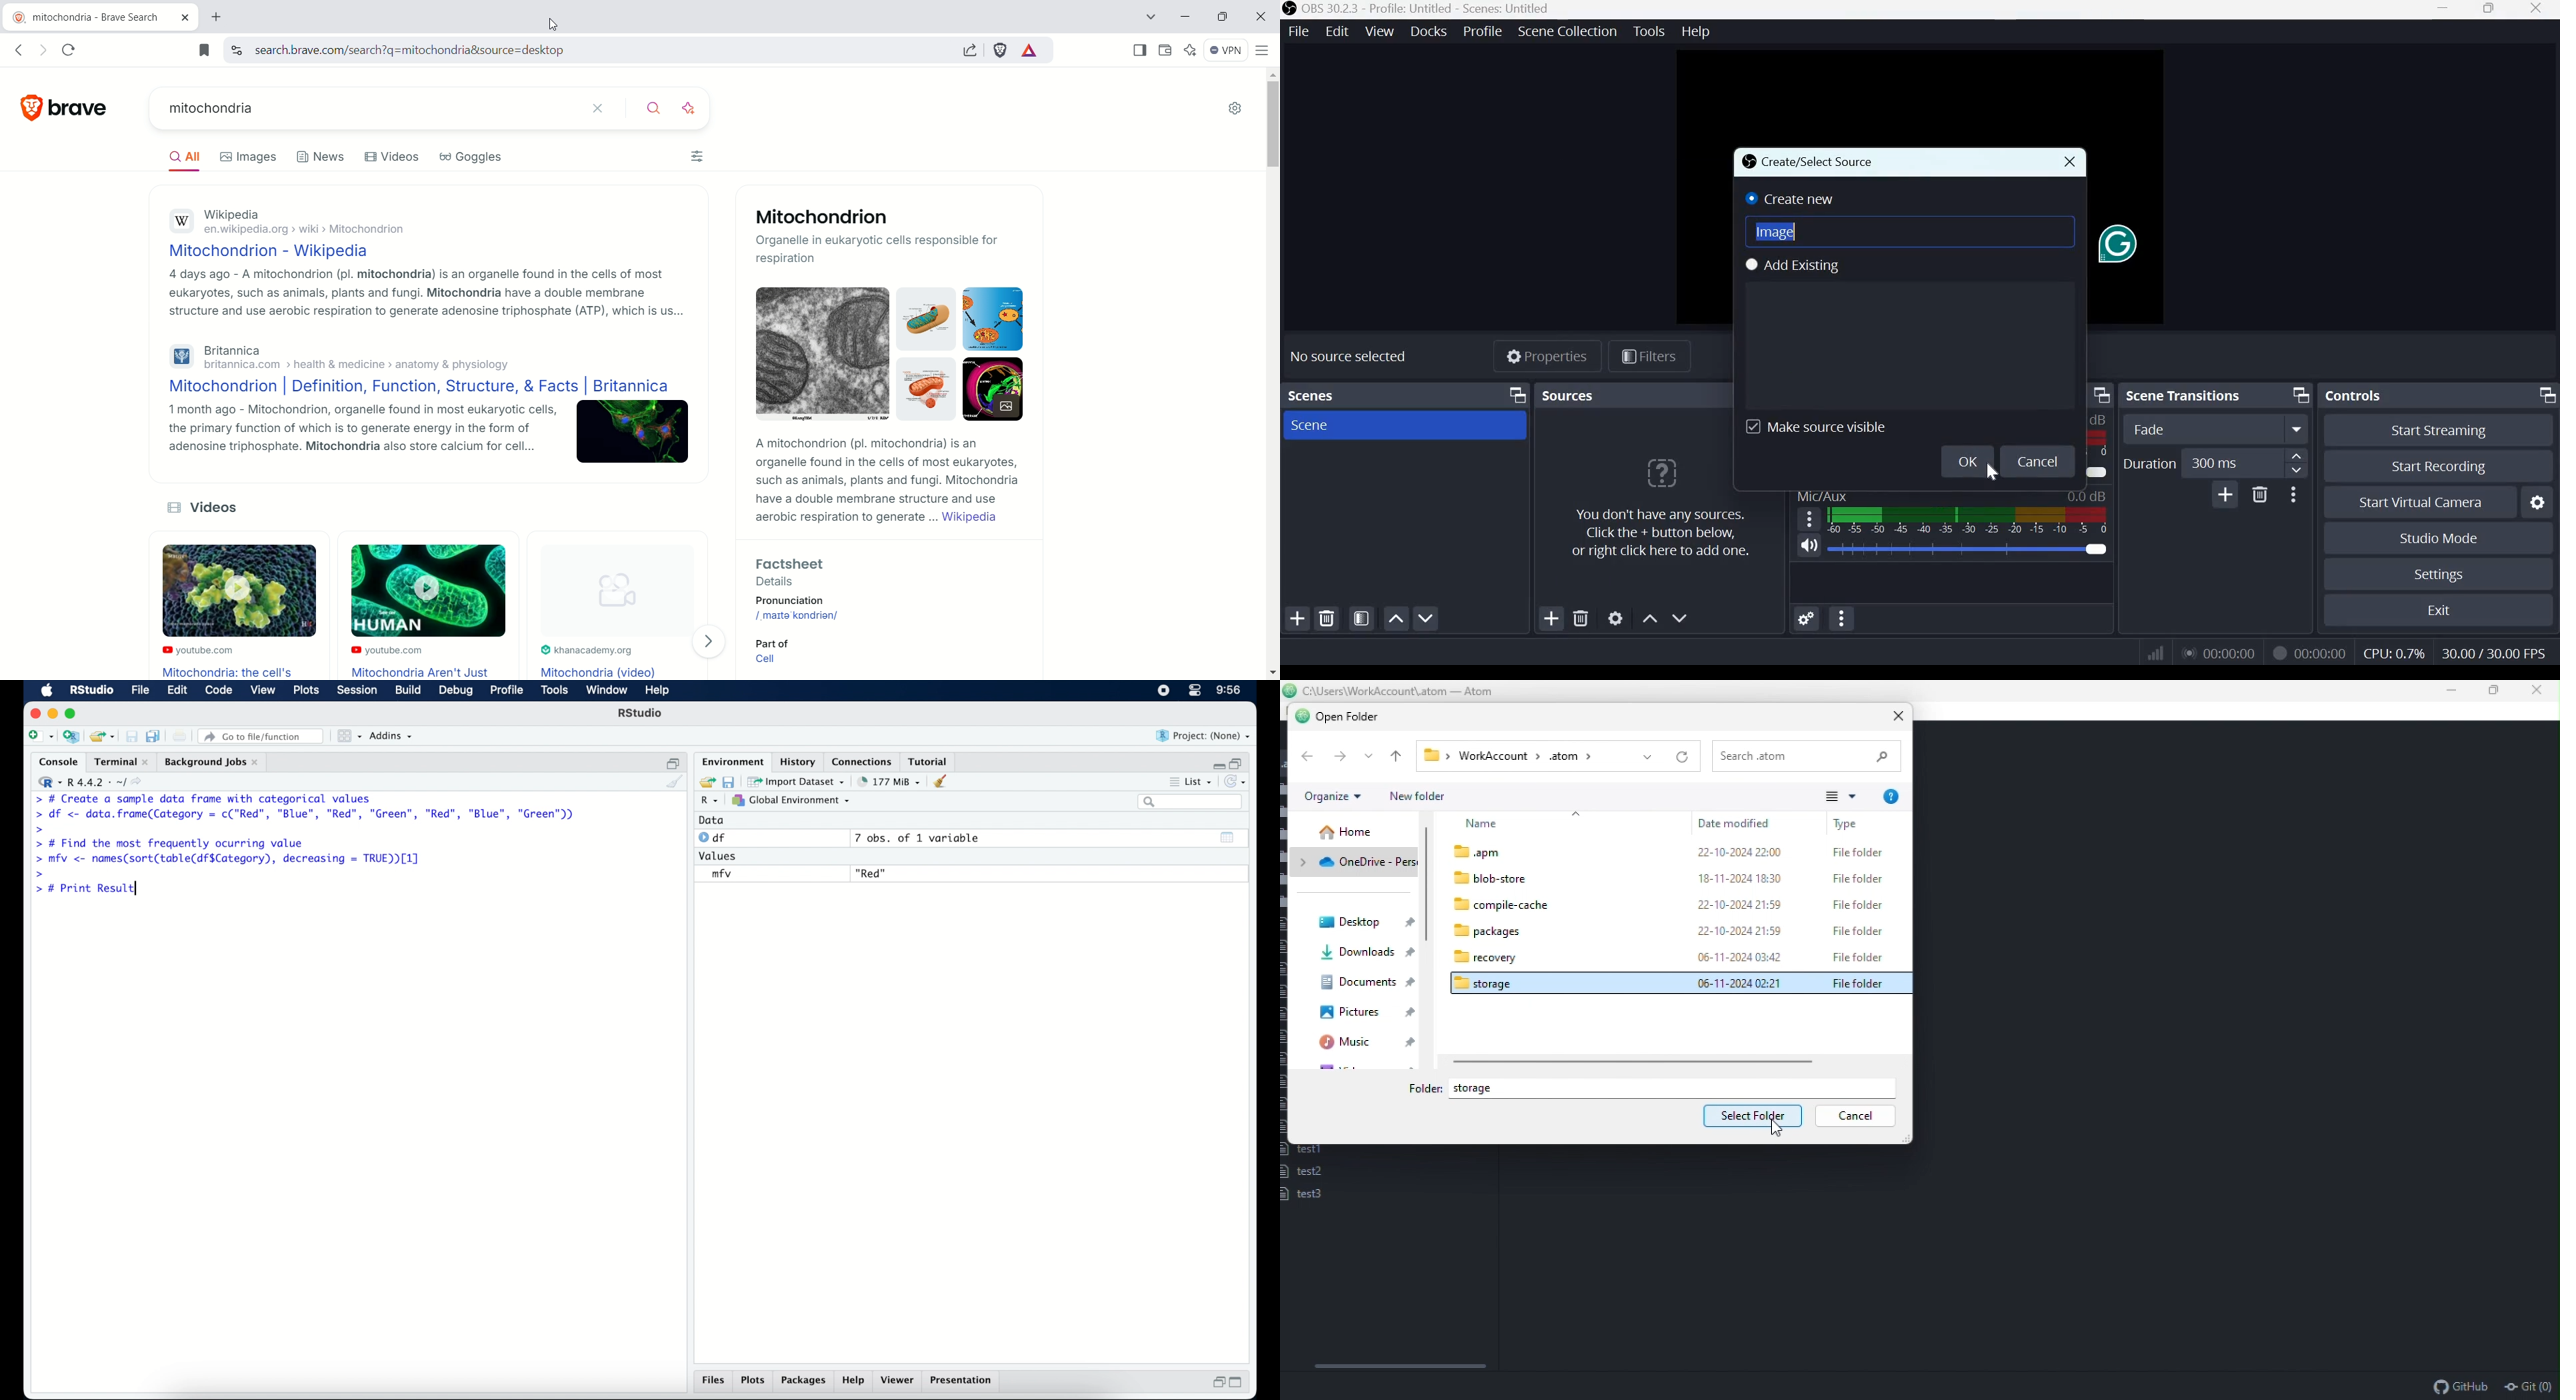 This screenshot has width=2576, height=1400. I want to click on R Studio, so click(641, 713).